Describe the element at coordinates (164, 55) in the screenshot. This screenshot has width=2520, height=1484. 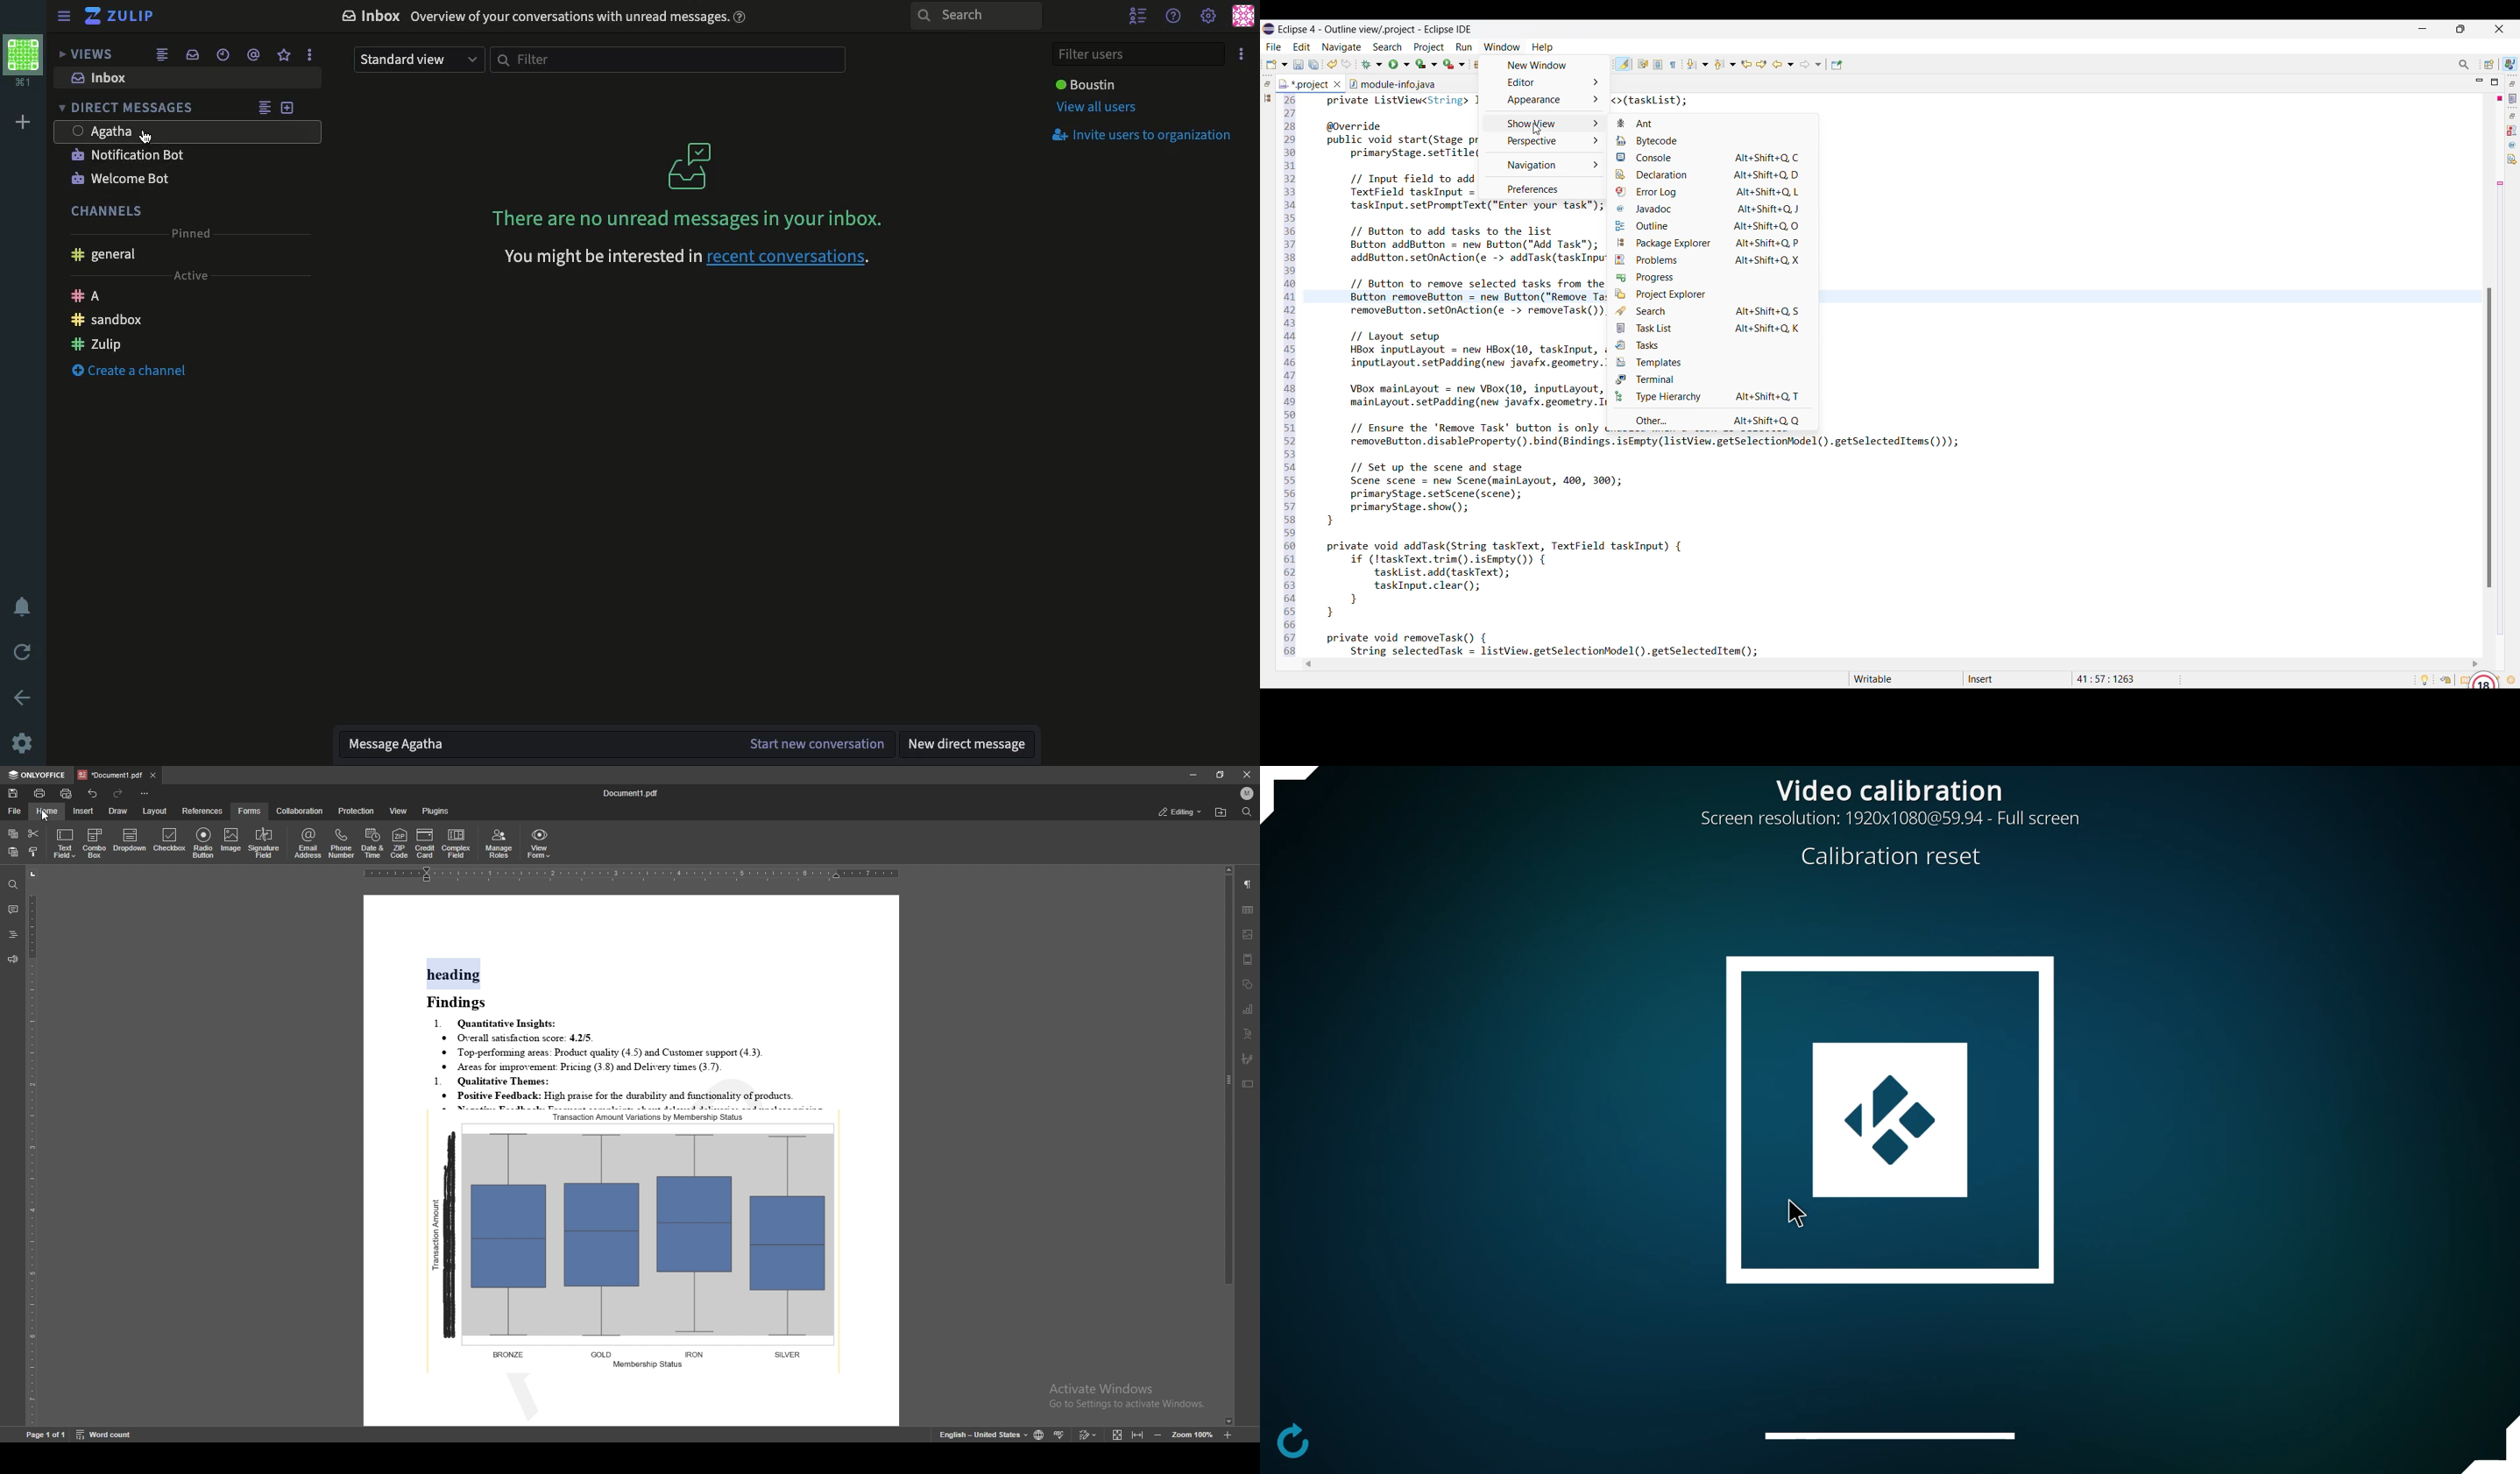
I see `Feed` at that location.